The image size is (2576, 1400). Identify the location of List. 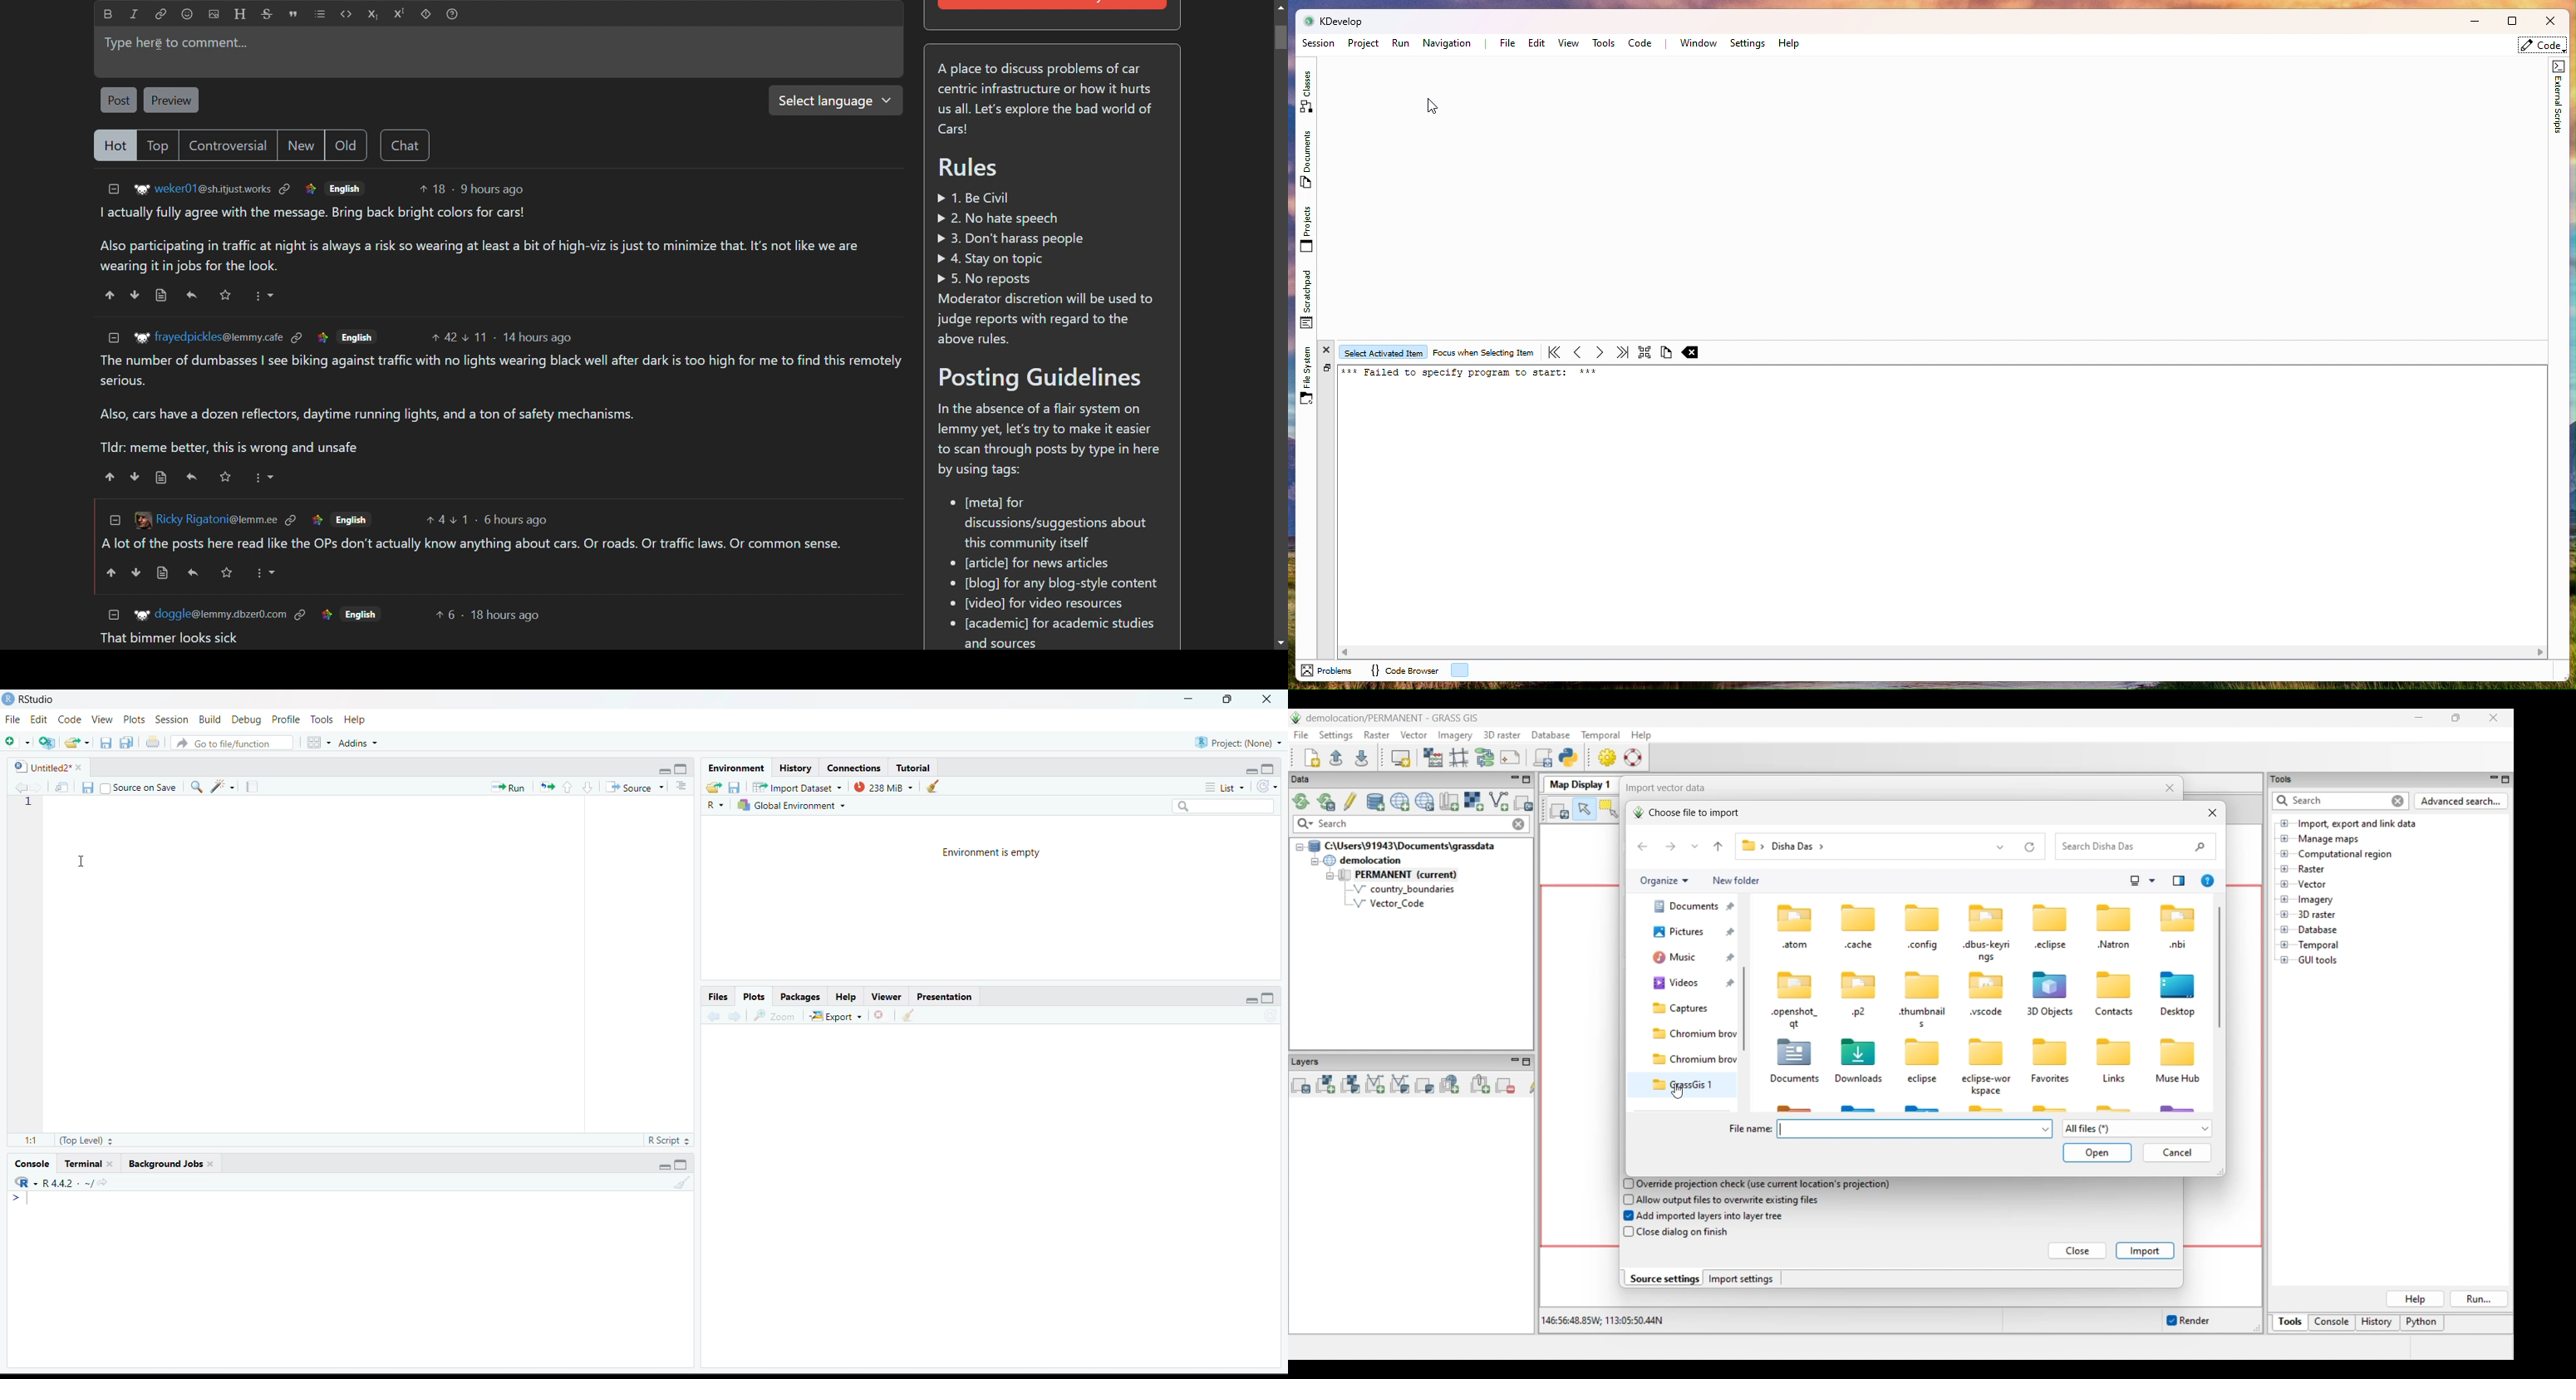
(1226, 788).